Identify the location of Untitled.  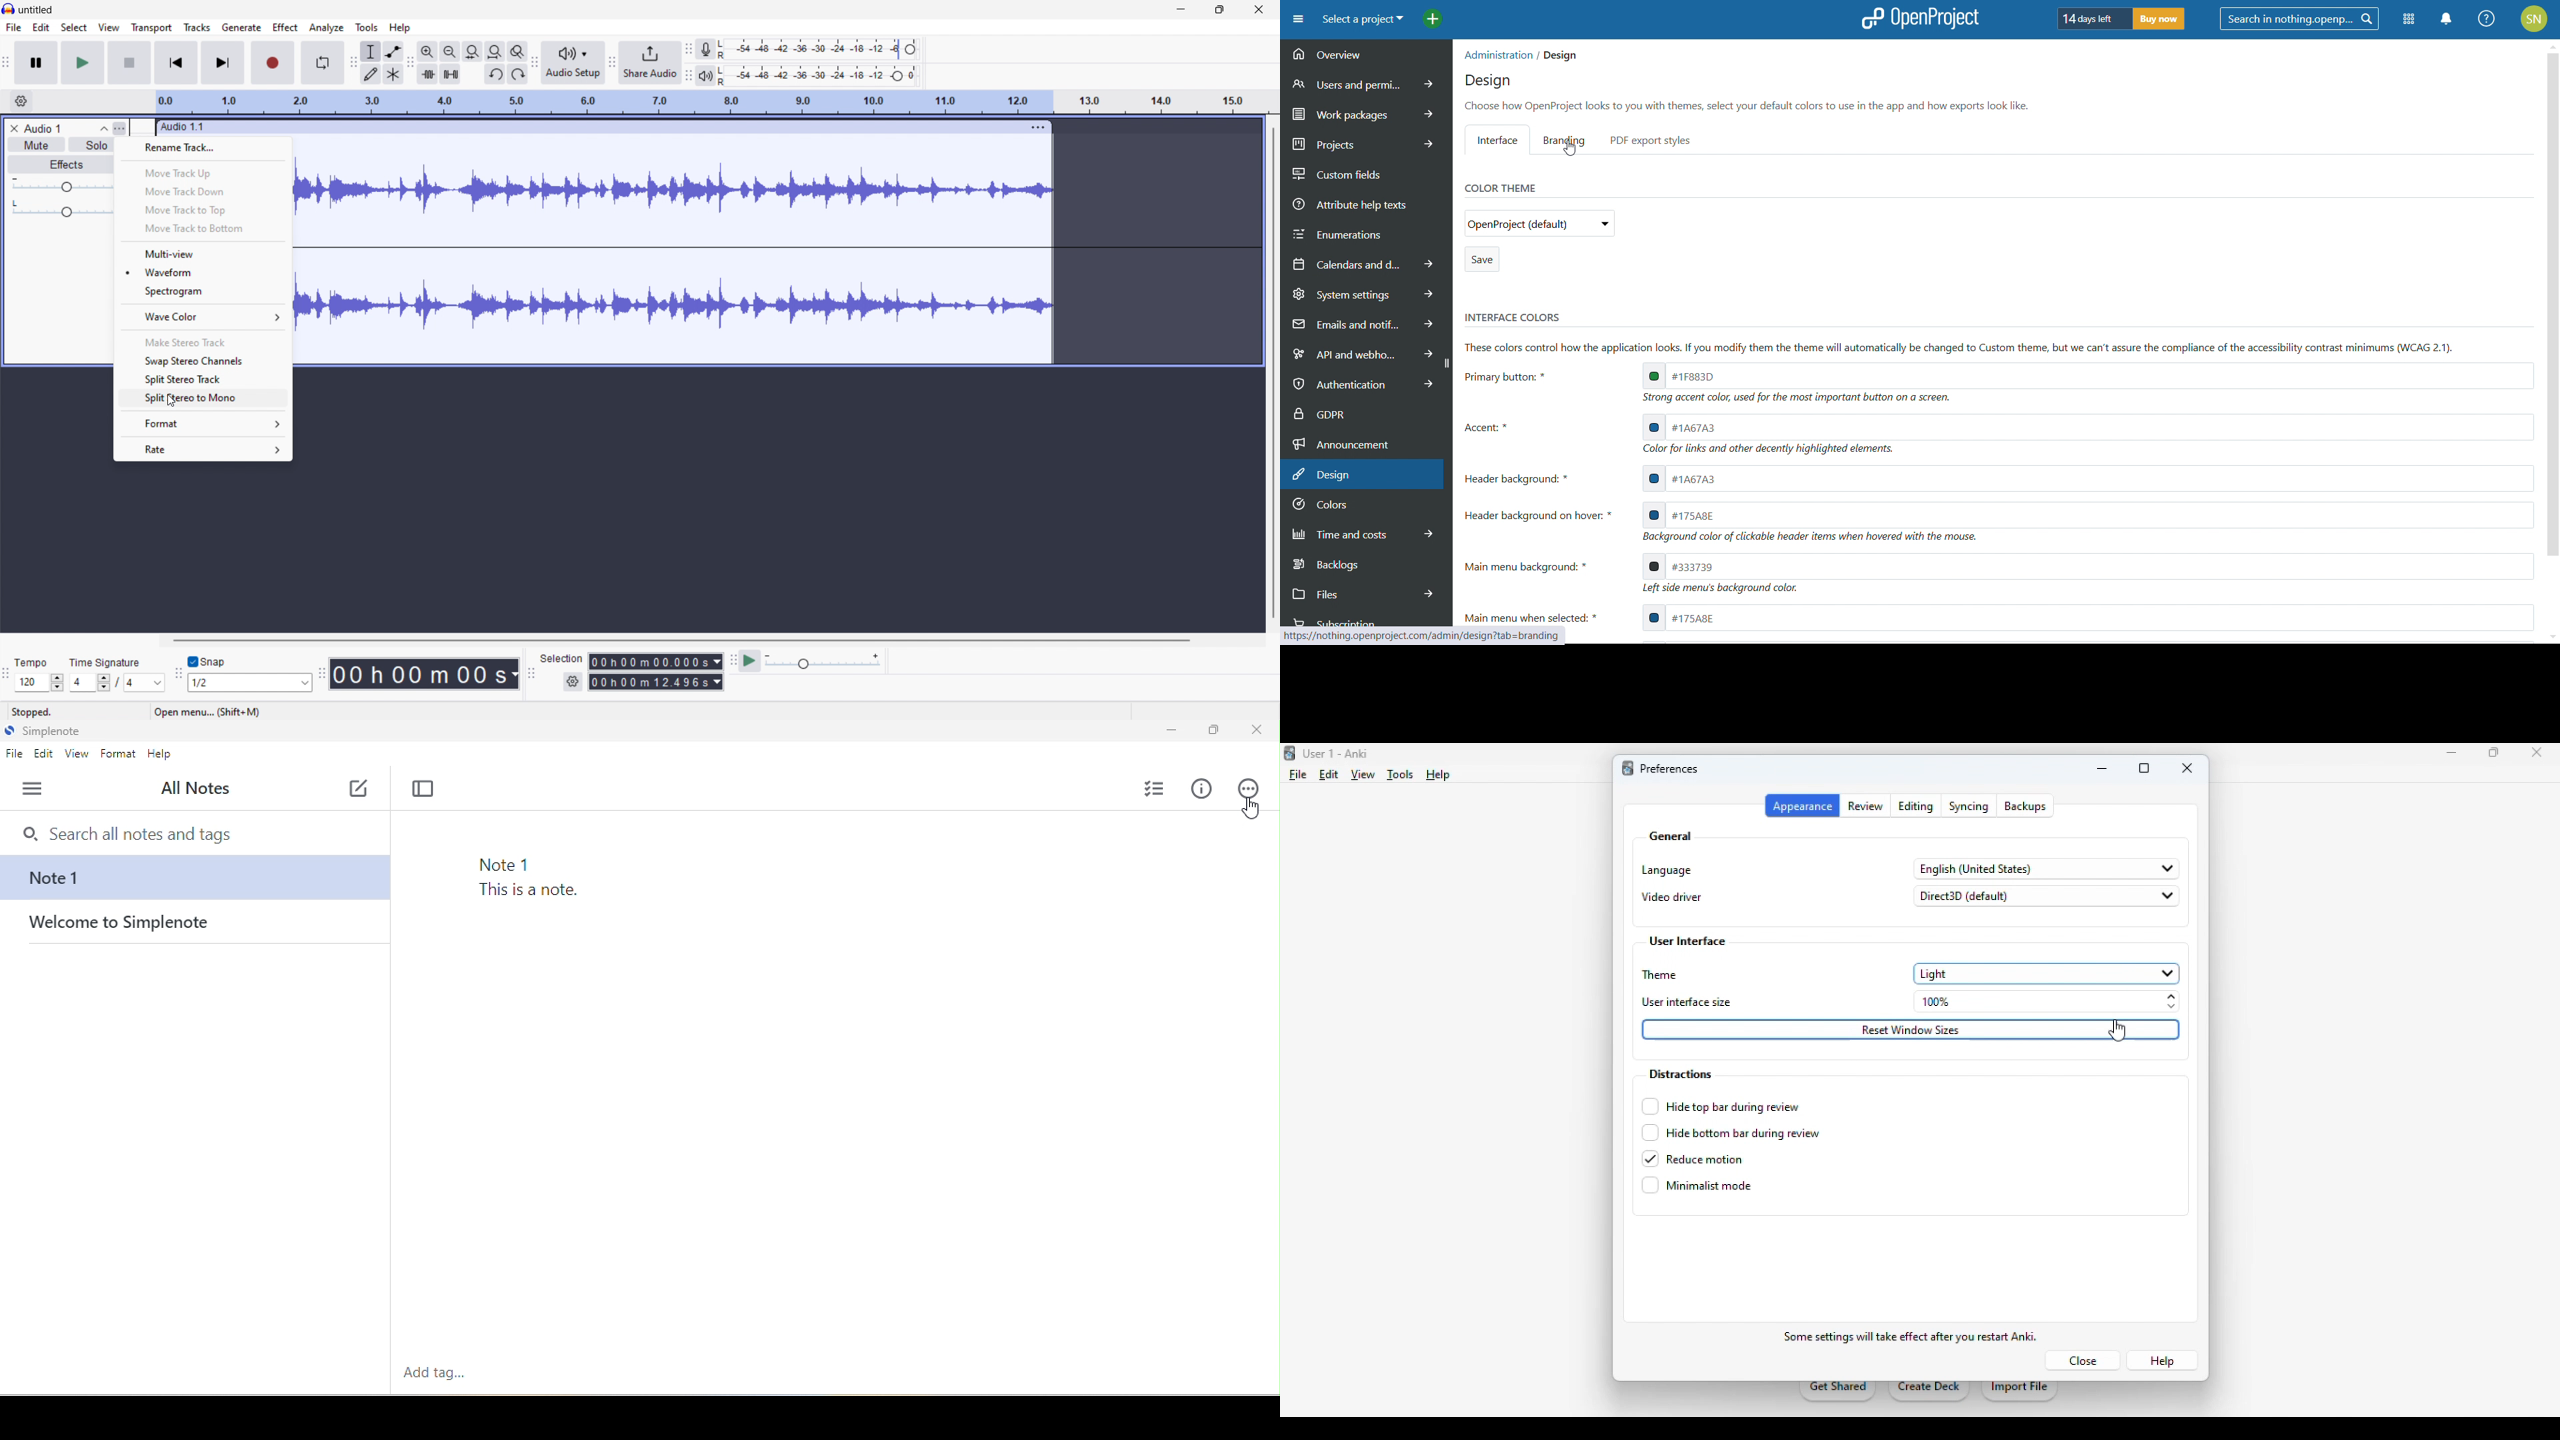
(35, 10).